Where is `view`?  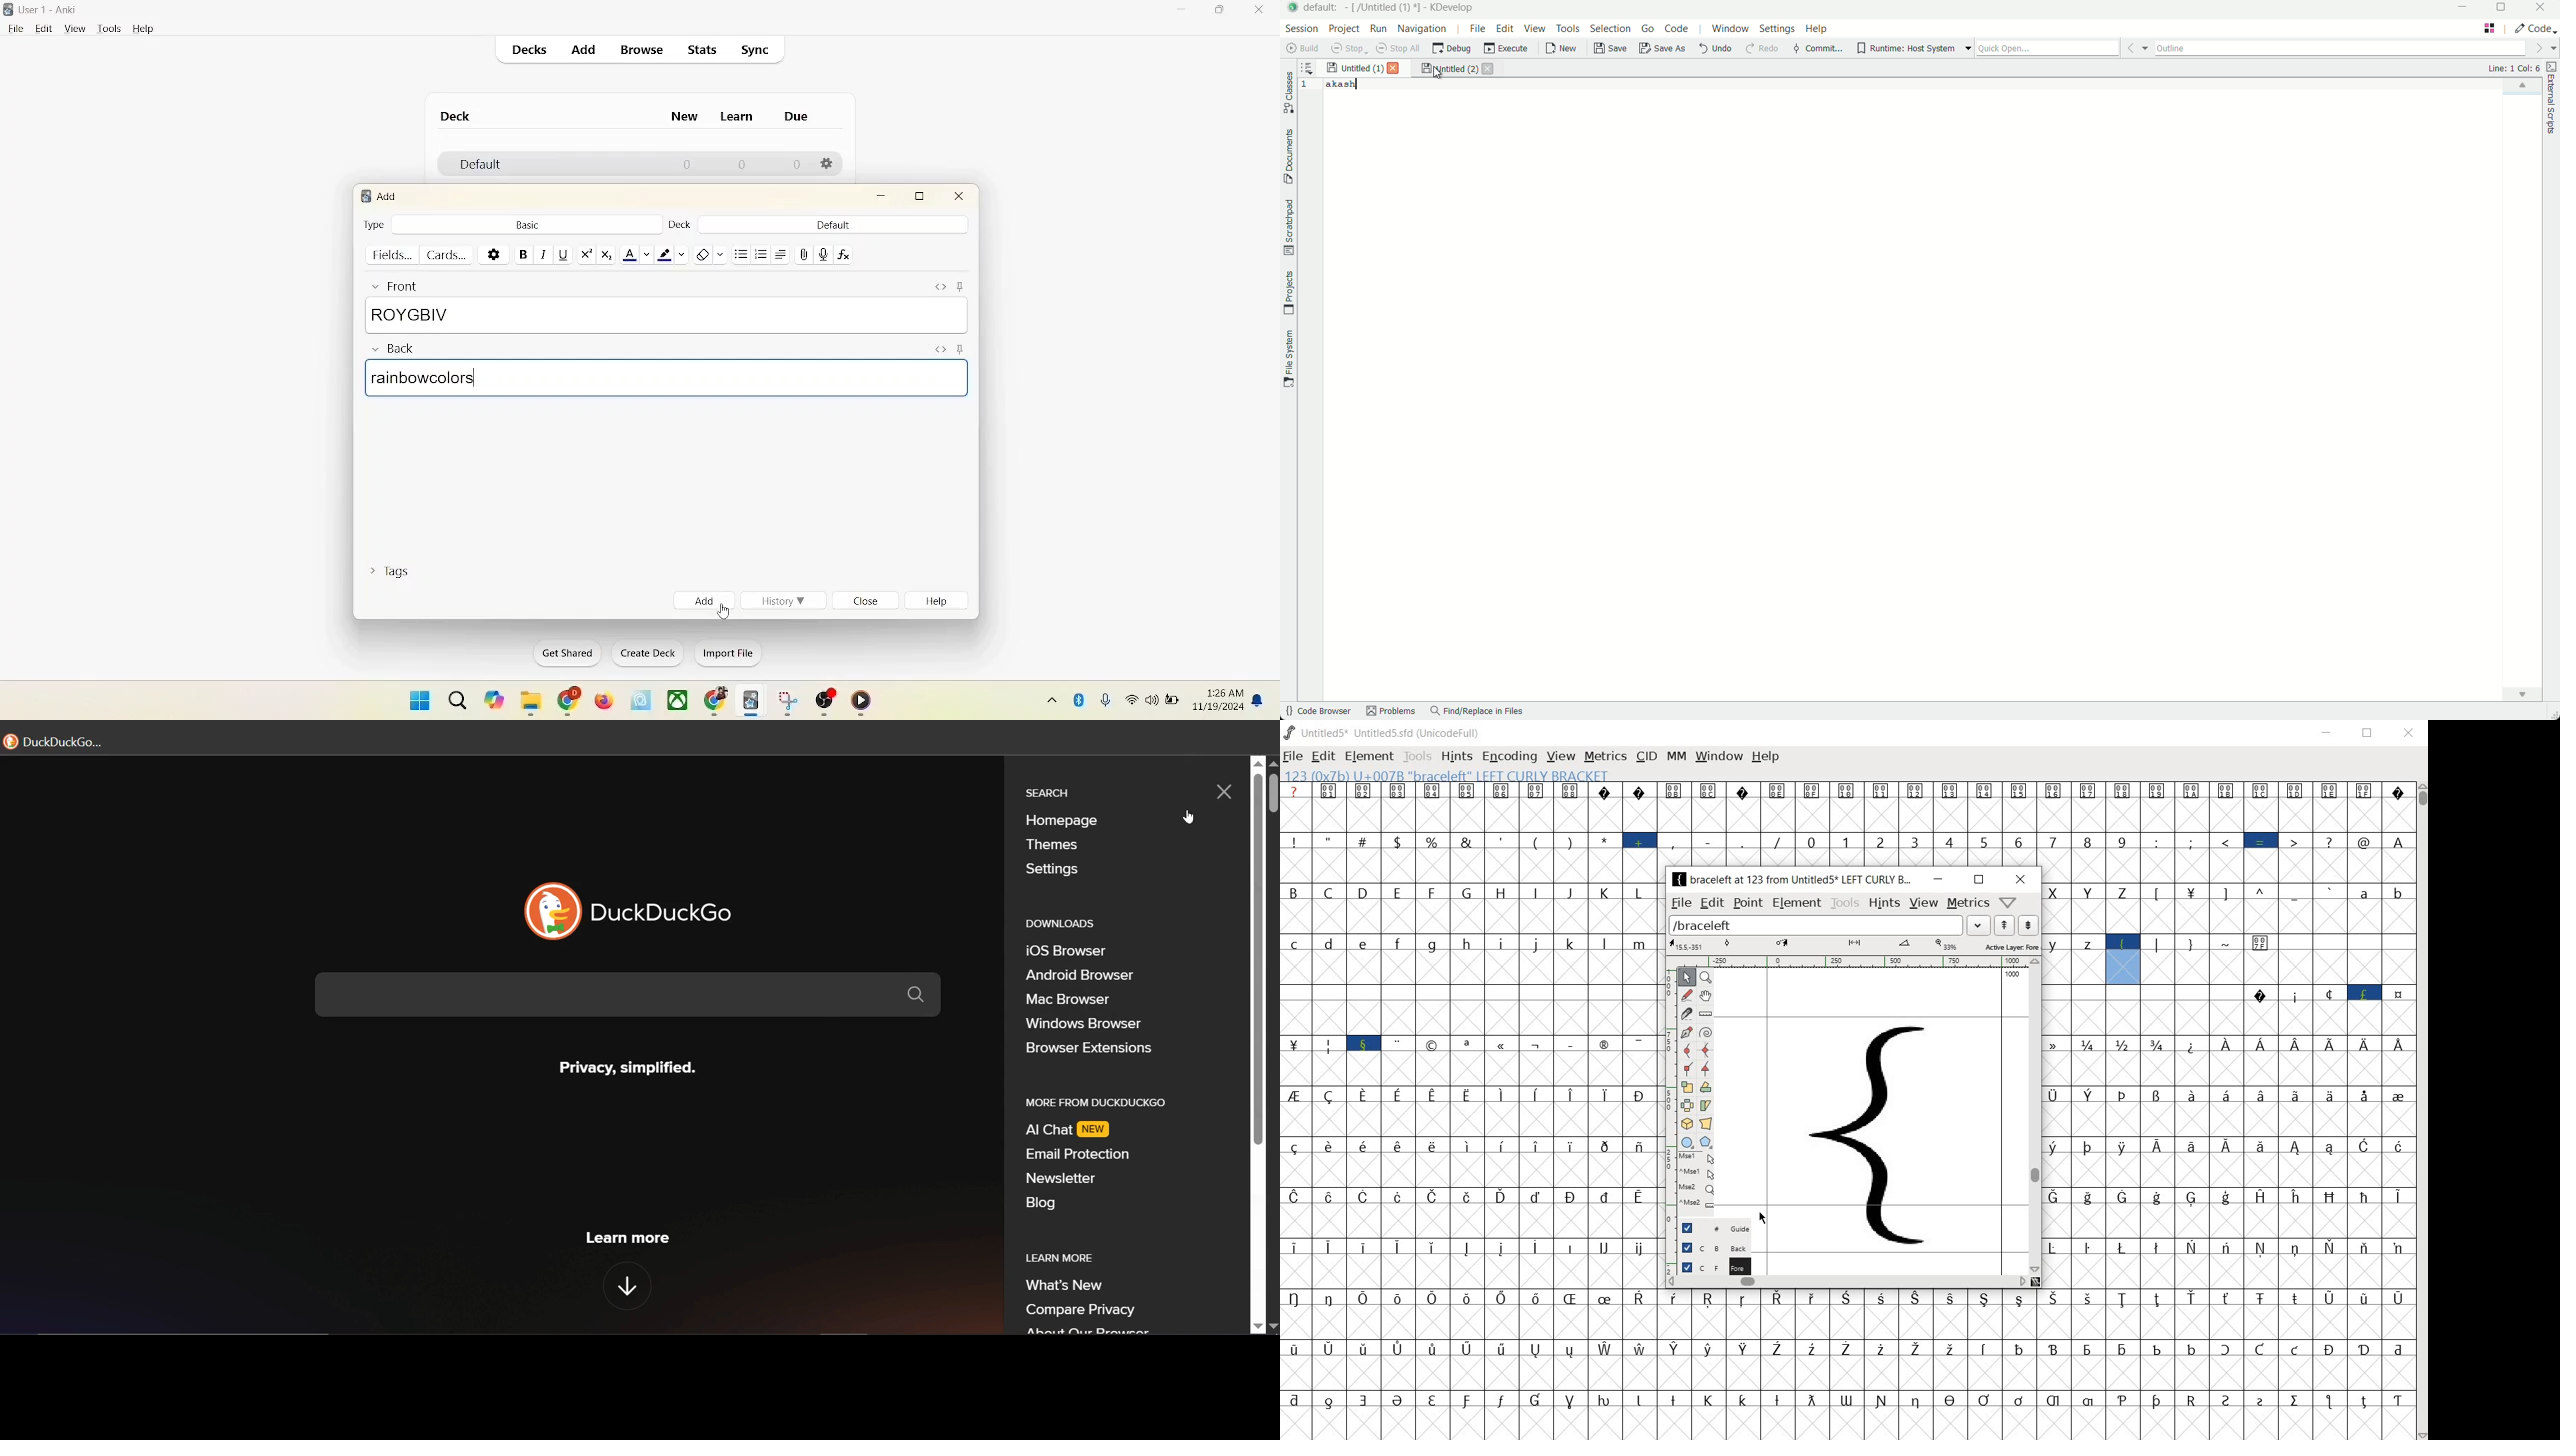 view is located at coordinates (1559, 756).